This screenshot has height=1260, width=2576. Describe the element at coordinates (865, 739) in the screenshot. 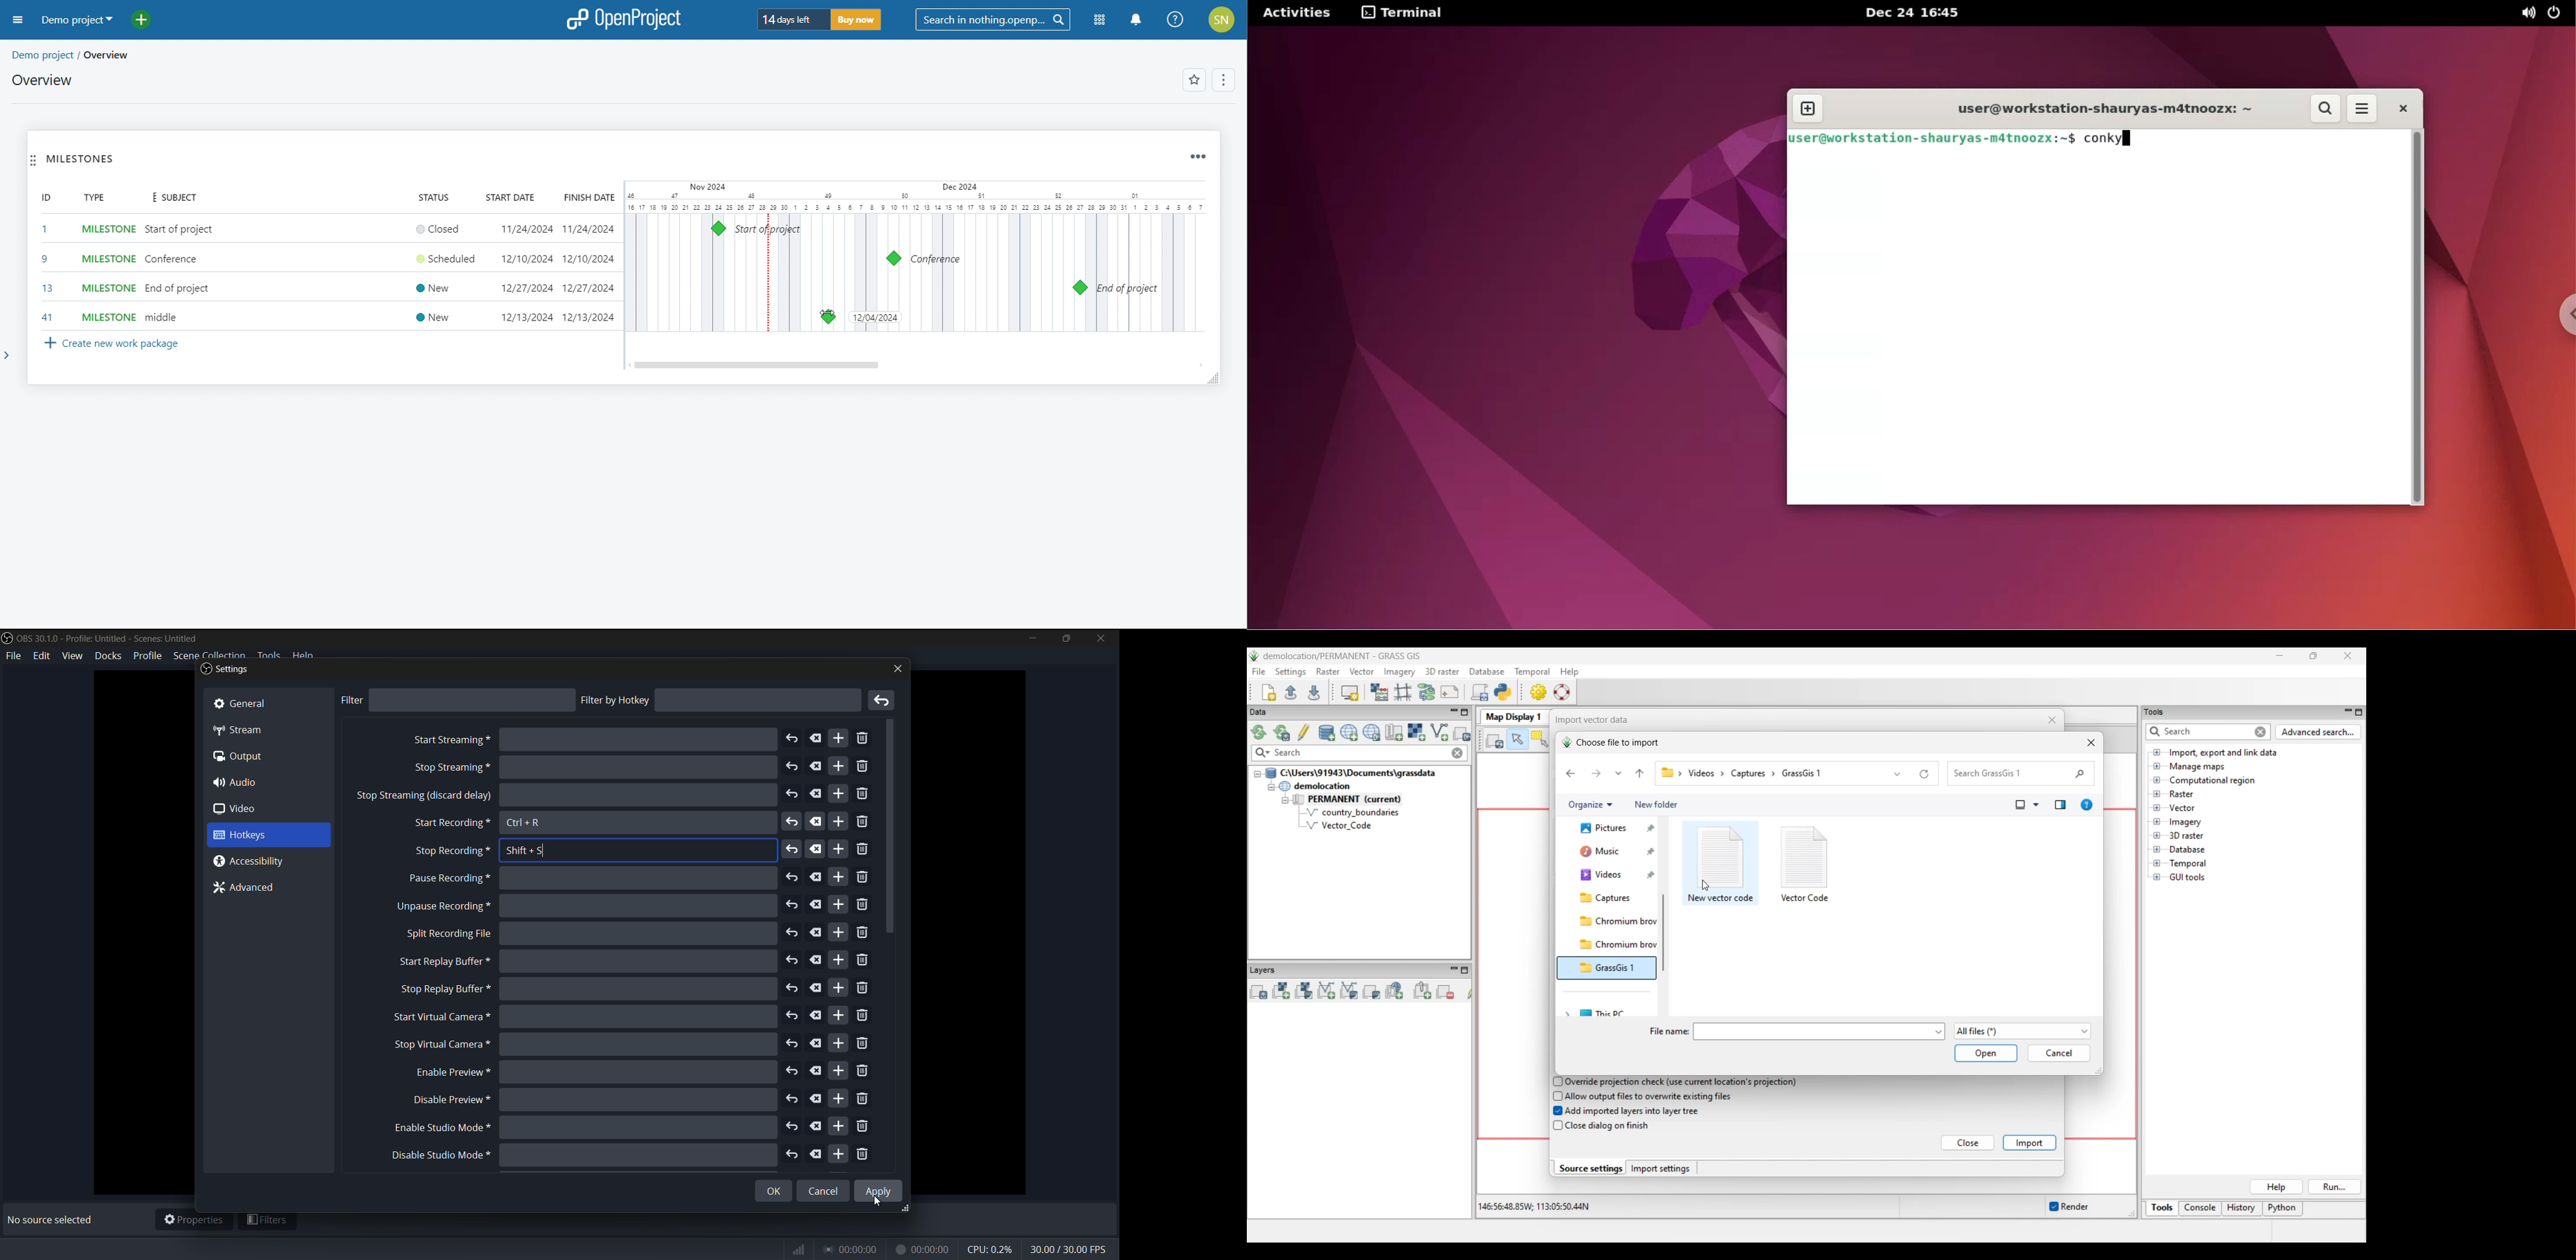

I see `remove` at that location.